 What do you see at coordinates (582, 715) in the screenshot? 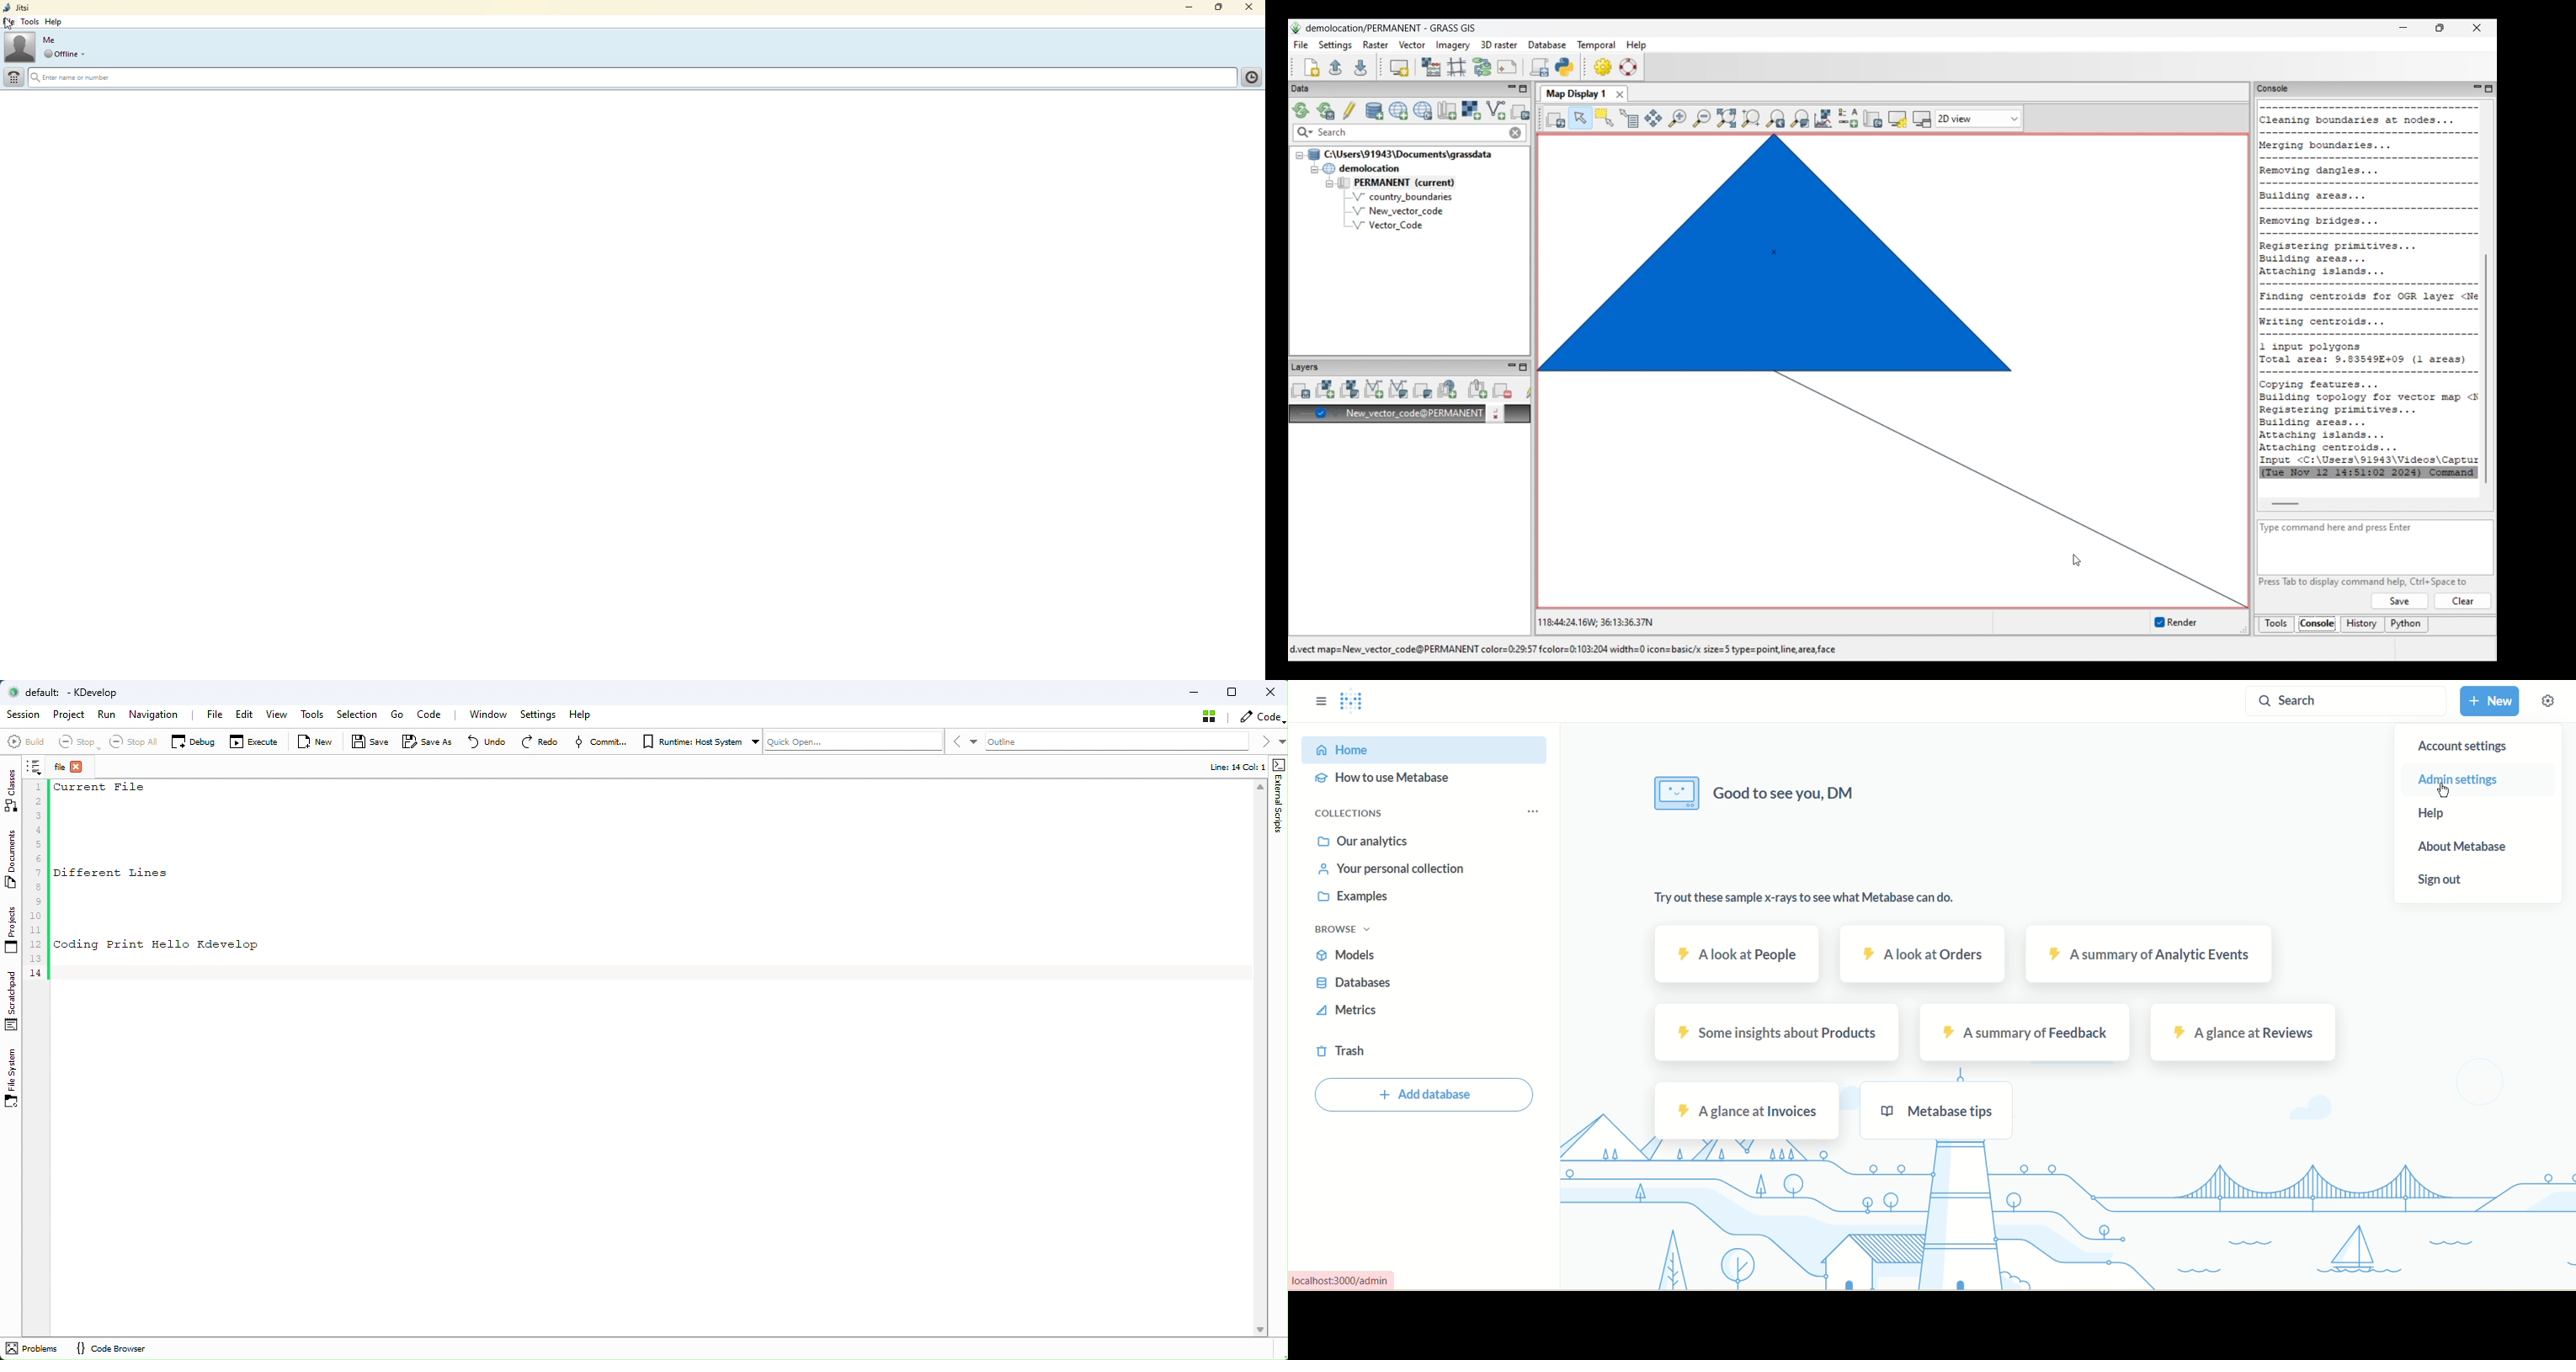
I see `Help` at bounding box center [582, 715].